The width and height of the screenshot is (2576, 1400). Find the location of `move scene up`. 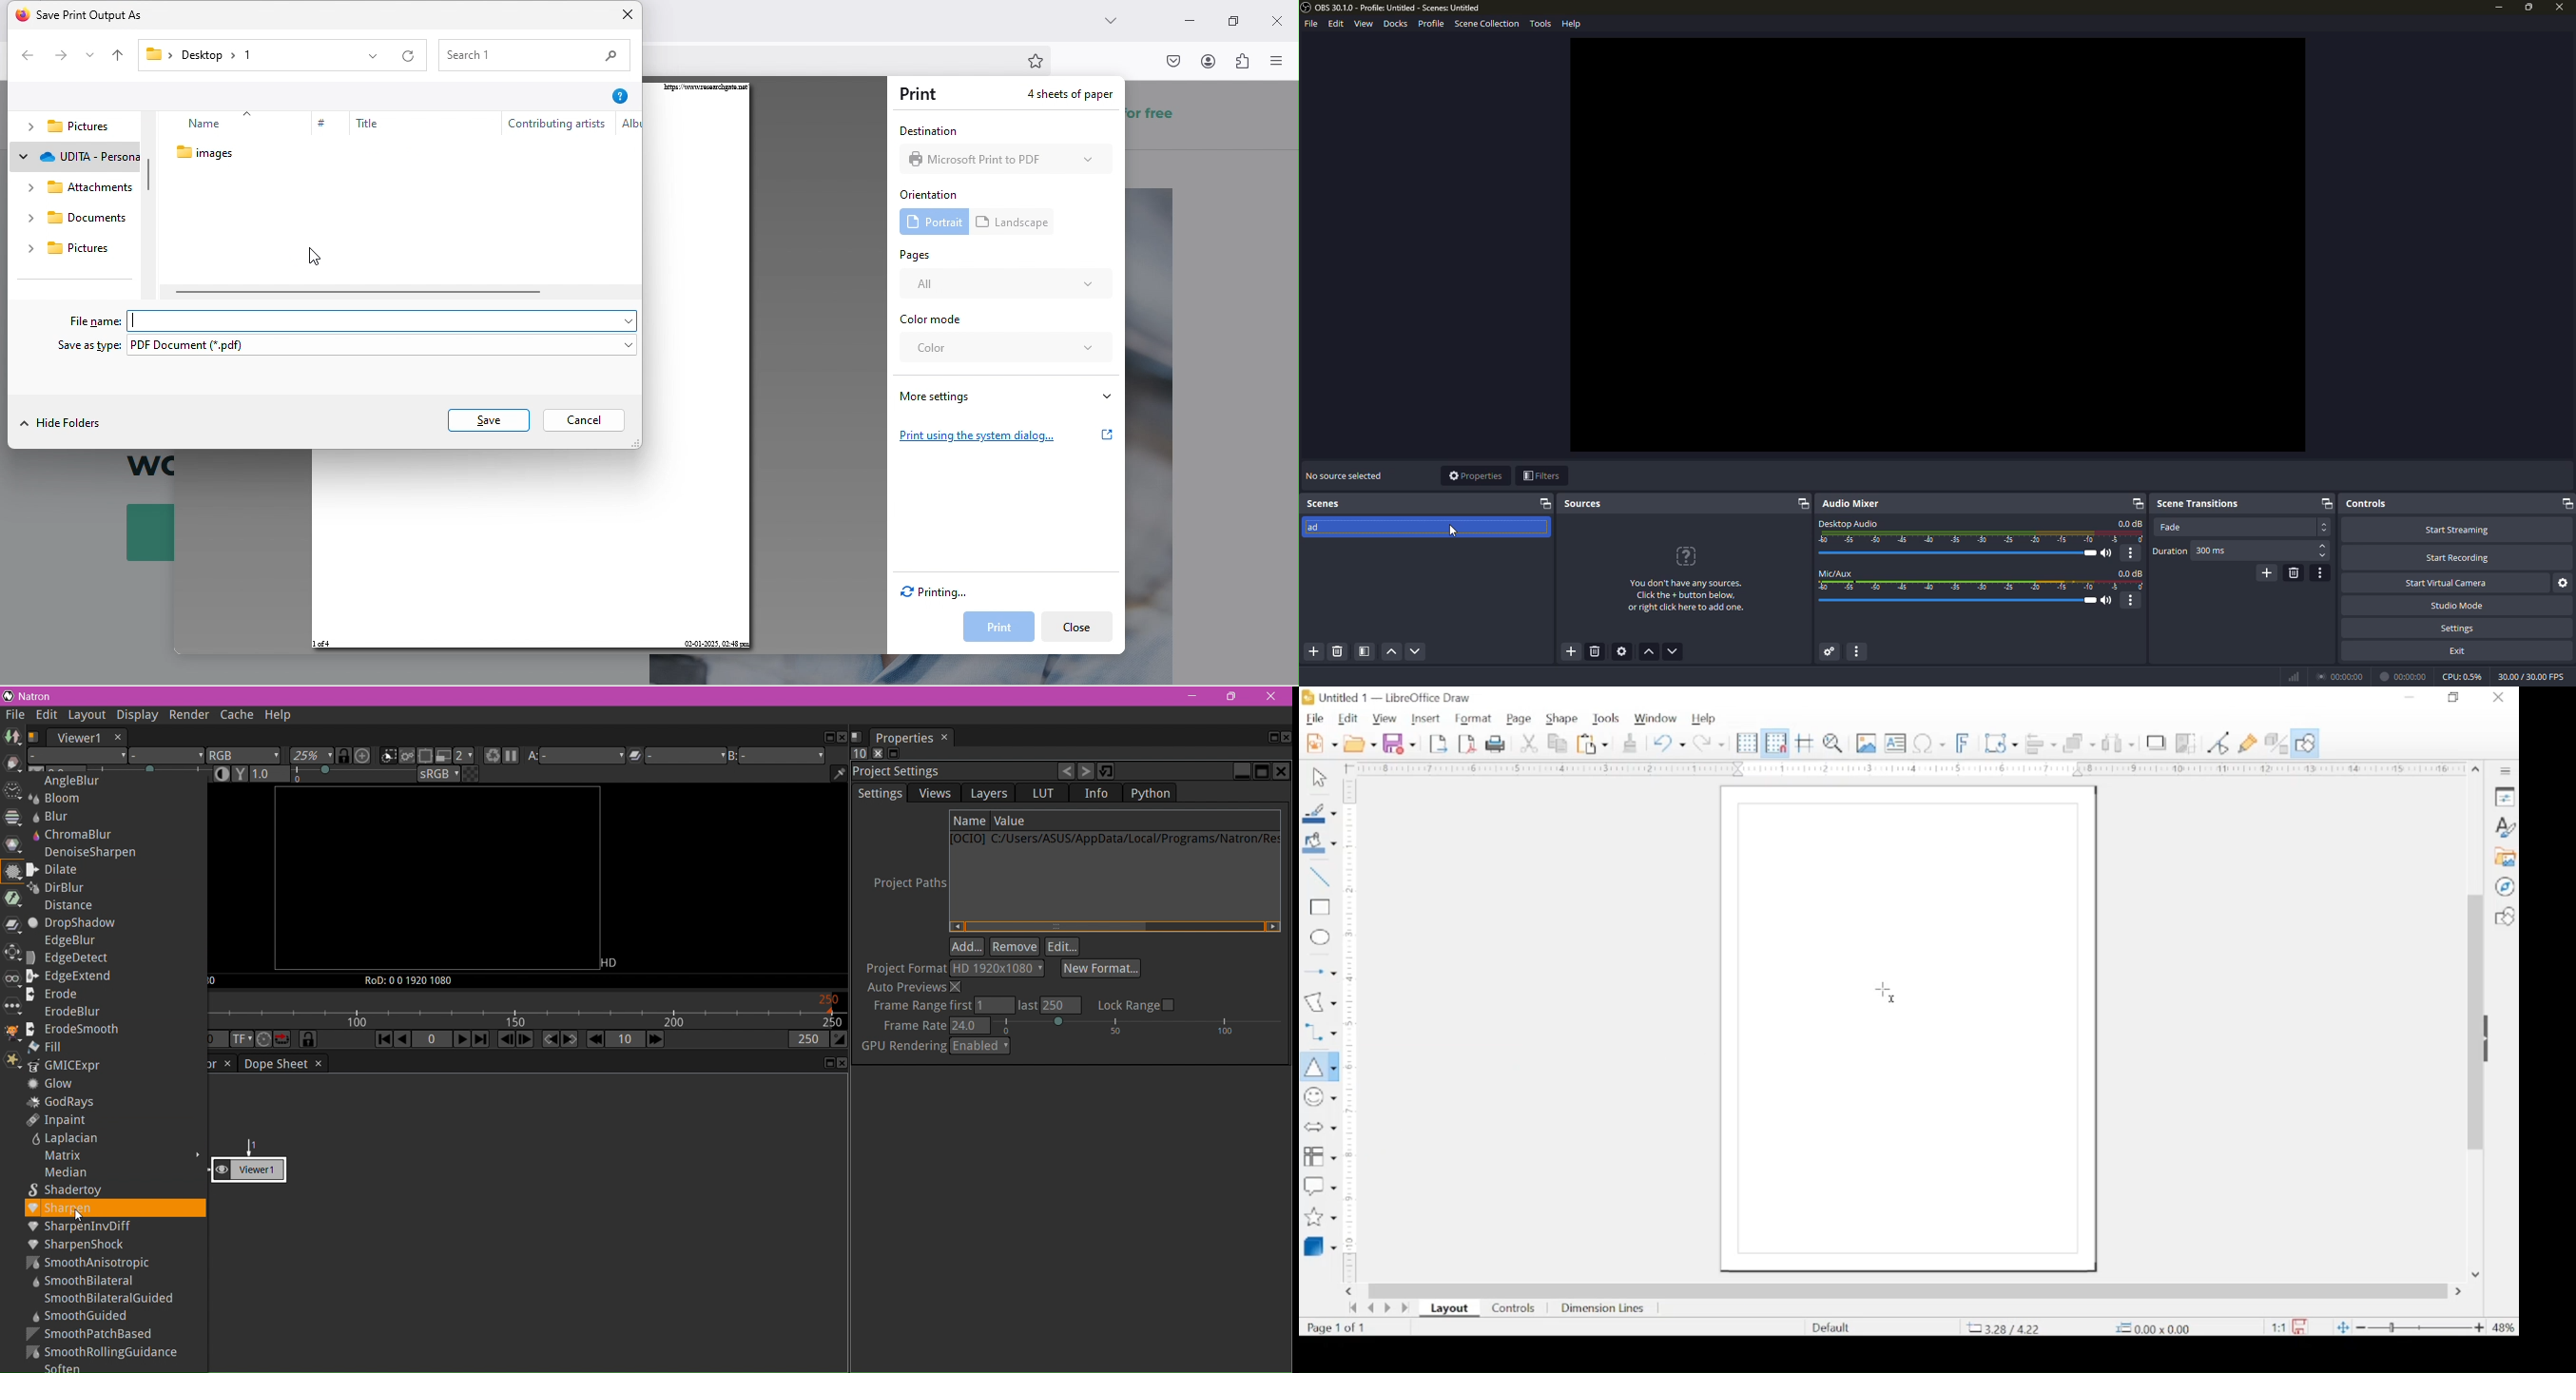

move scene up is located at coordinates (1391, 653).